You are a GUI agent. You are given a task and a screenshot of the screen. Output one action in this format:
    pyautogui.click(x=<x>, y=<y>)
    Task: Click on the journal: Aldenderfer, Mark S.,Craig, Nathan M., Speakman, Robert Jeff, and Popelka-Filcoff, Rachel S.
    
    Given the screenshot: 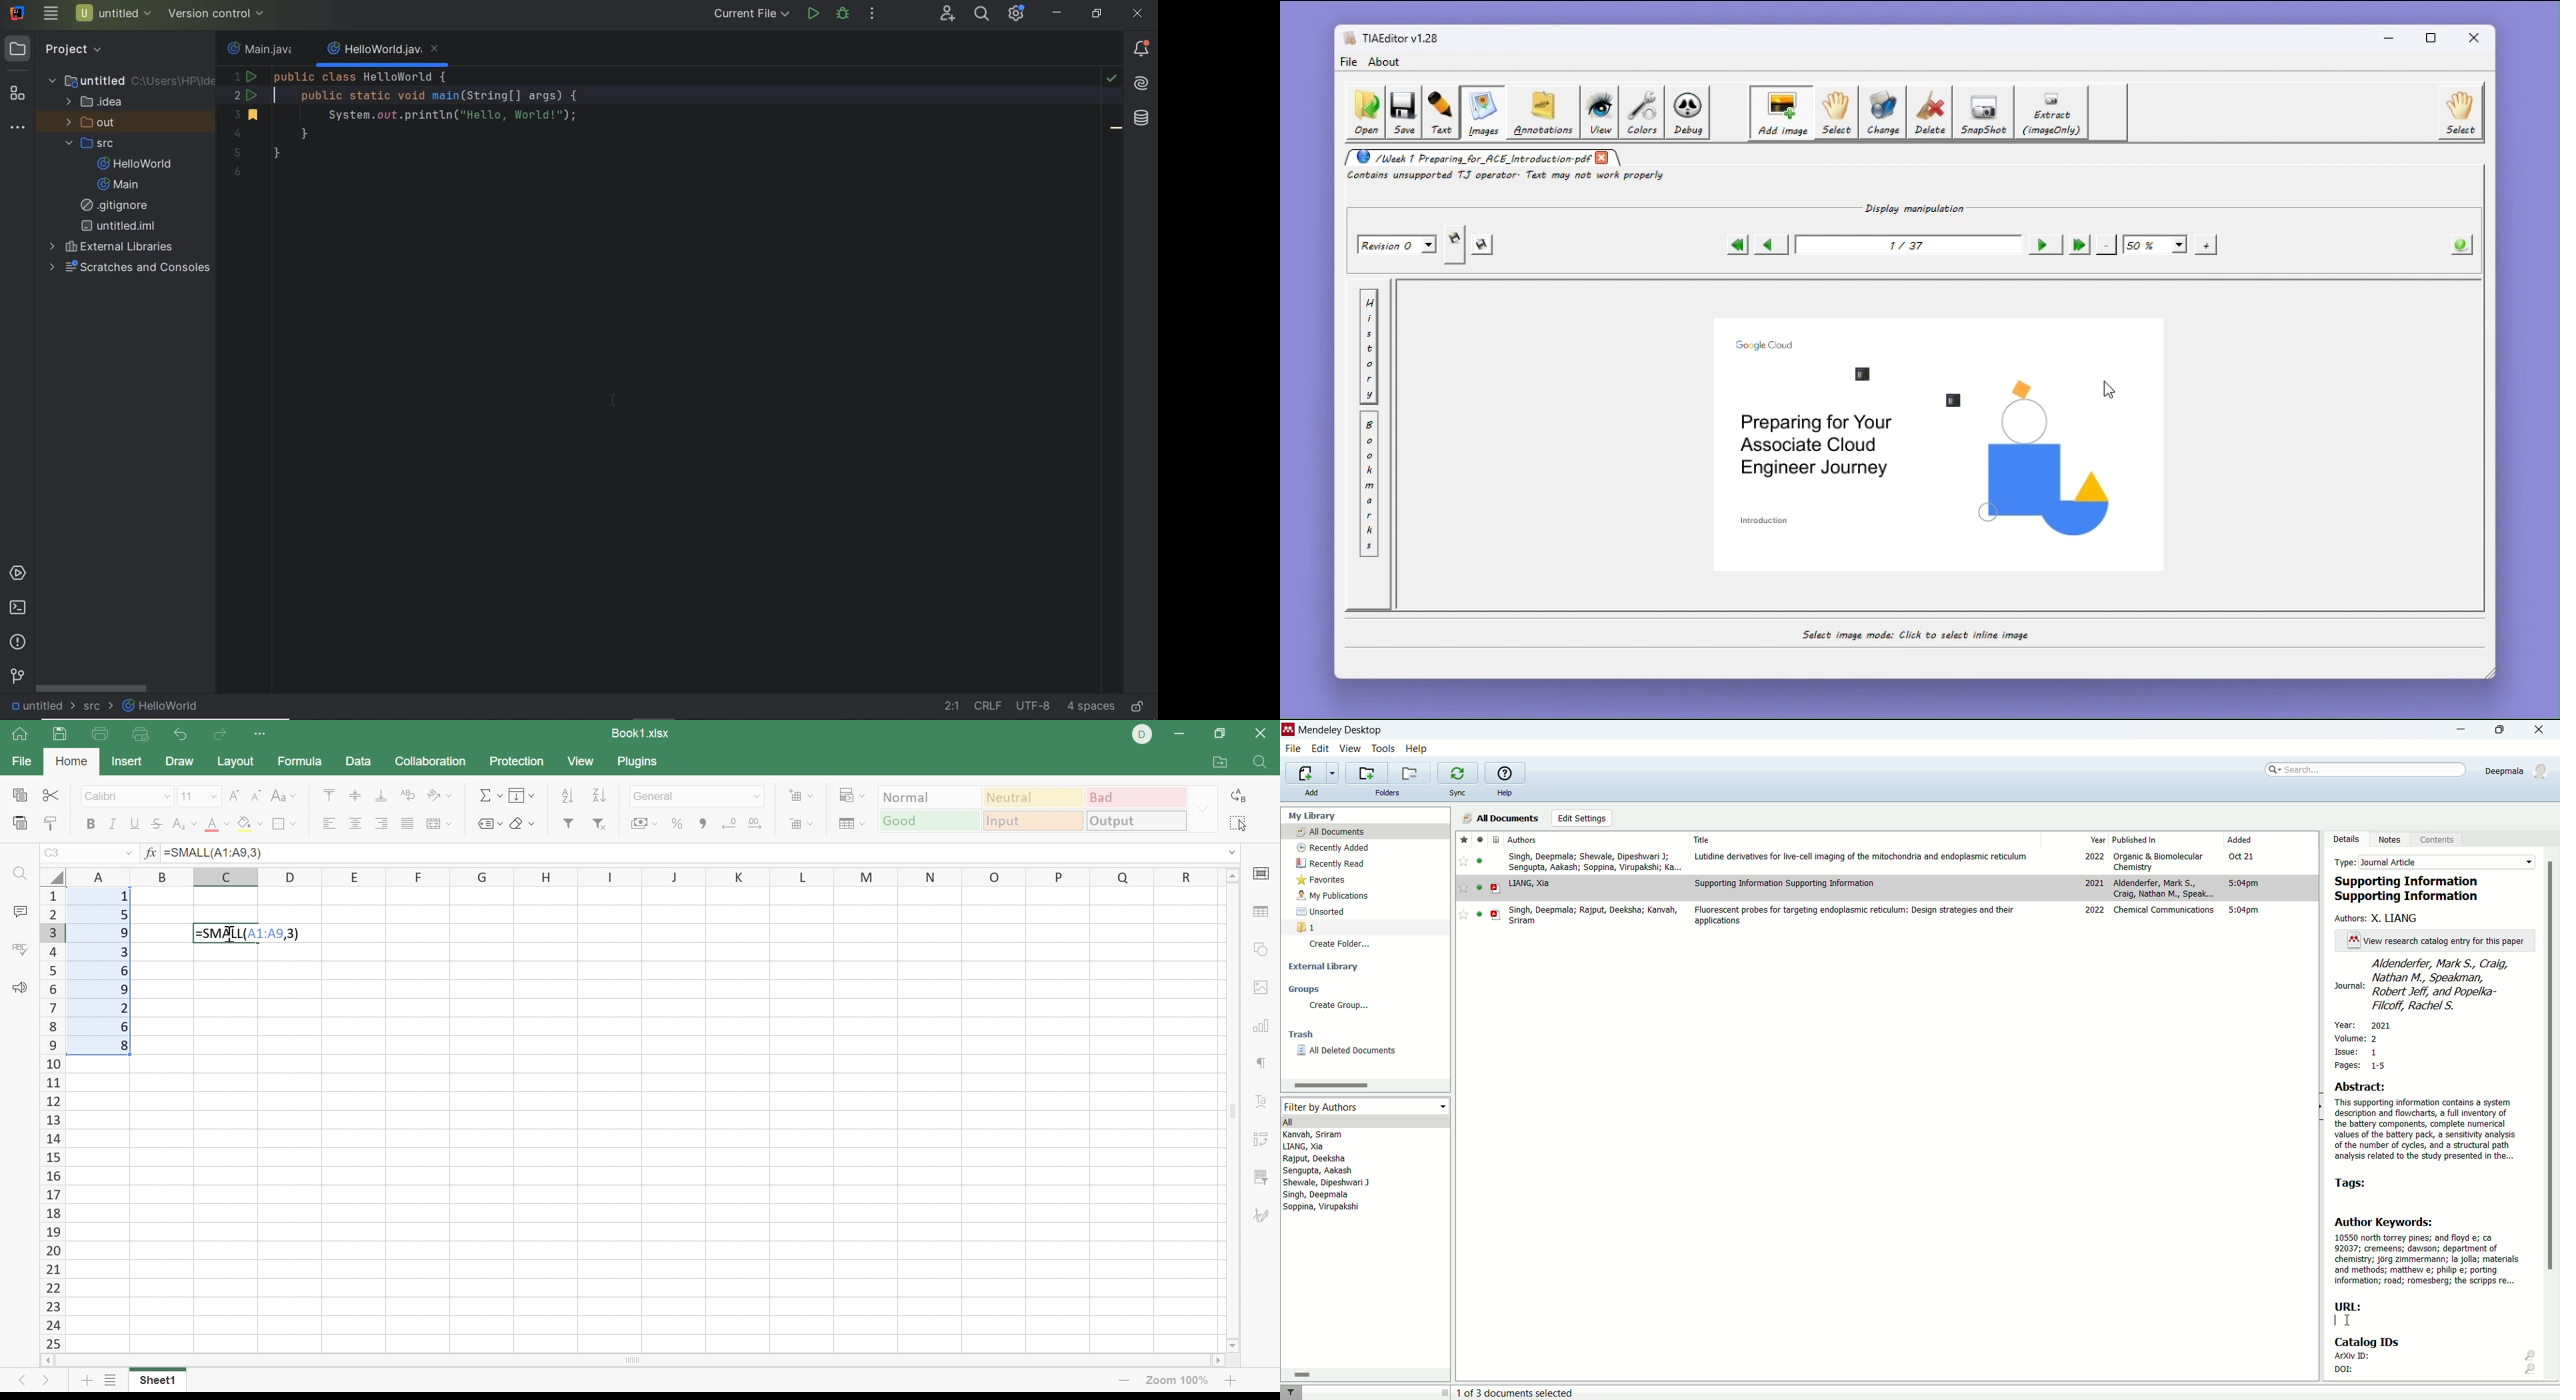 What is the action you would take?
    pyautogui.click(x=2434, y=985)
    